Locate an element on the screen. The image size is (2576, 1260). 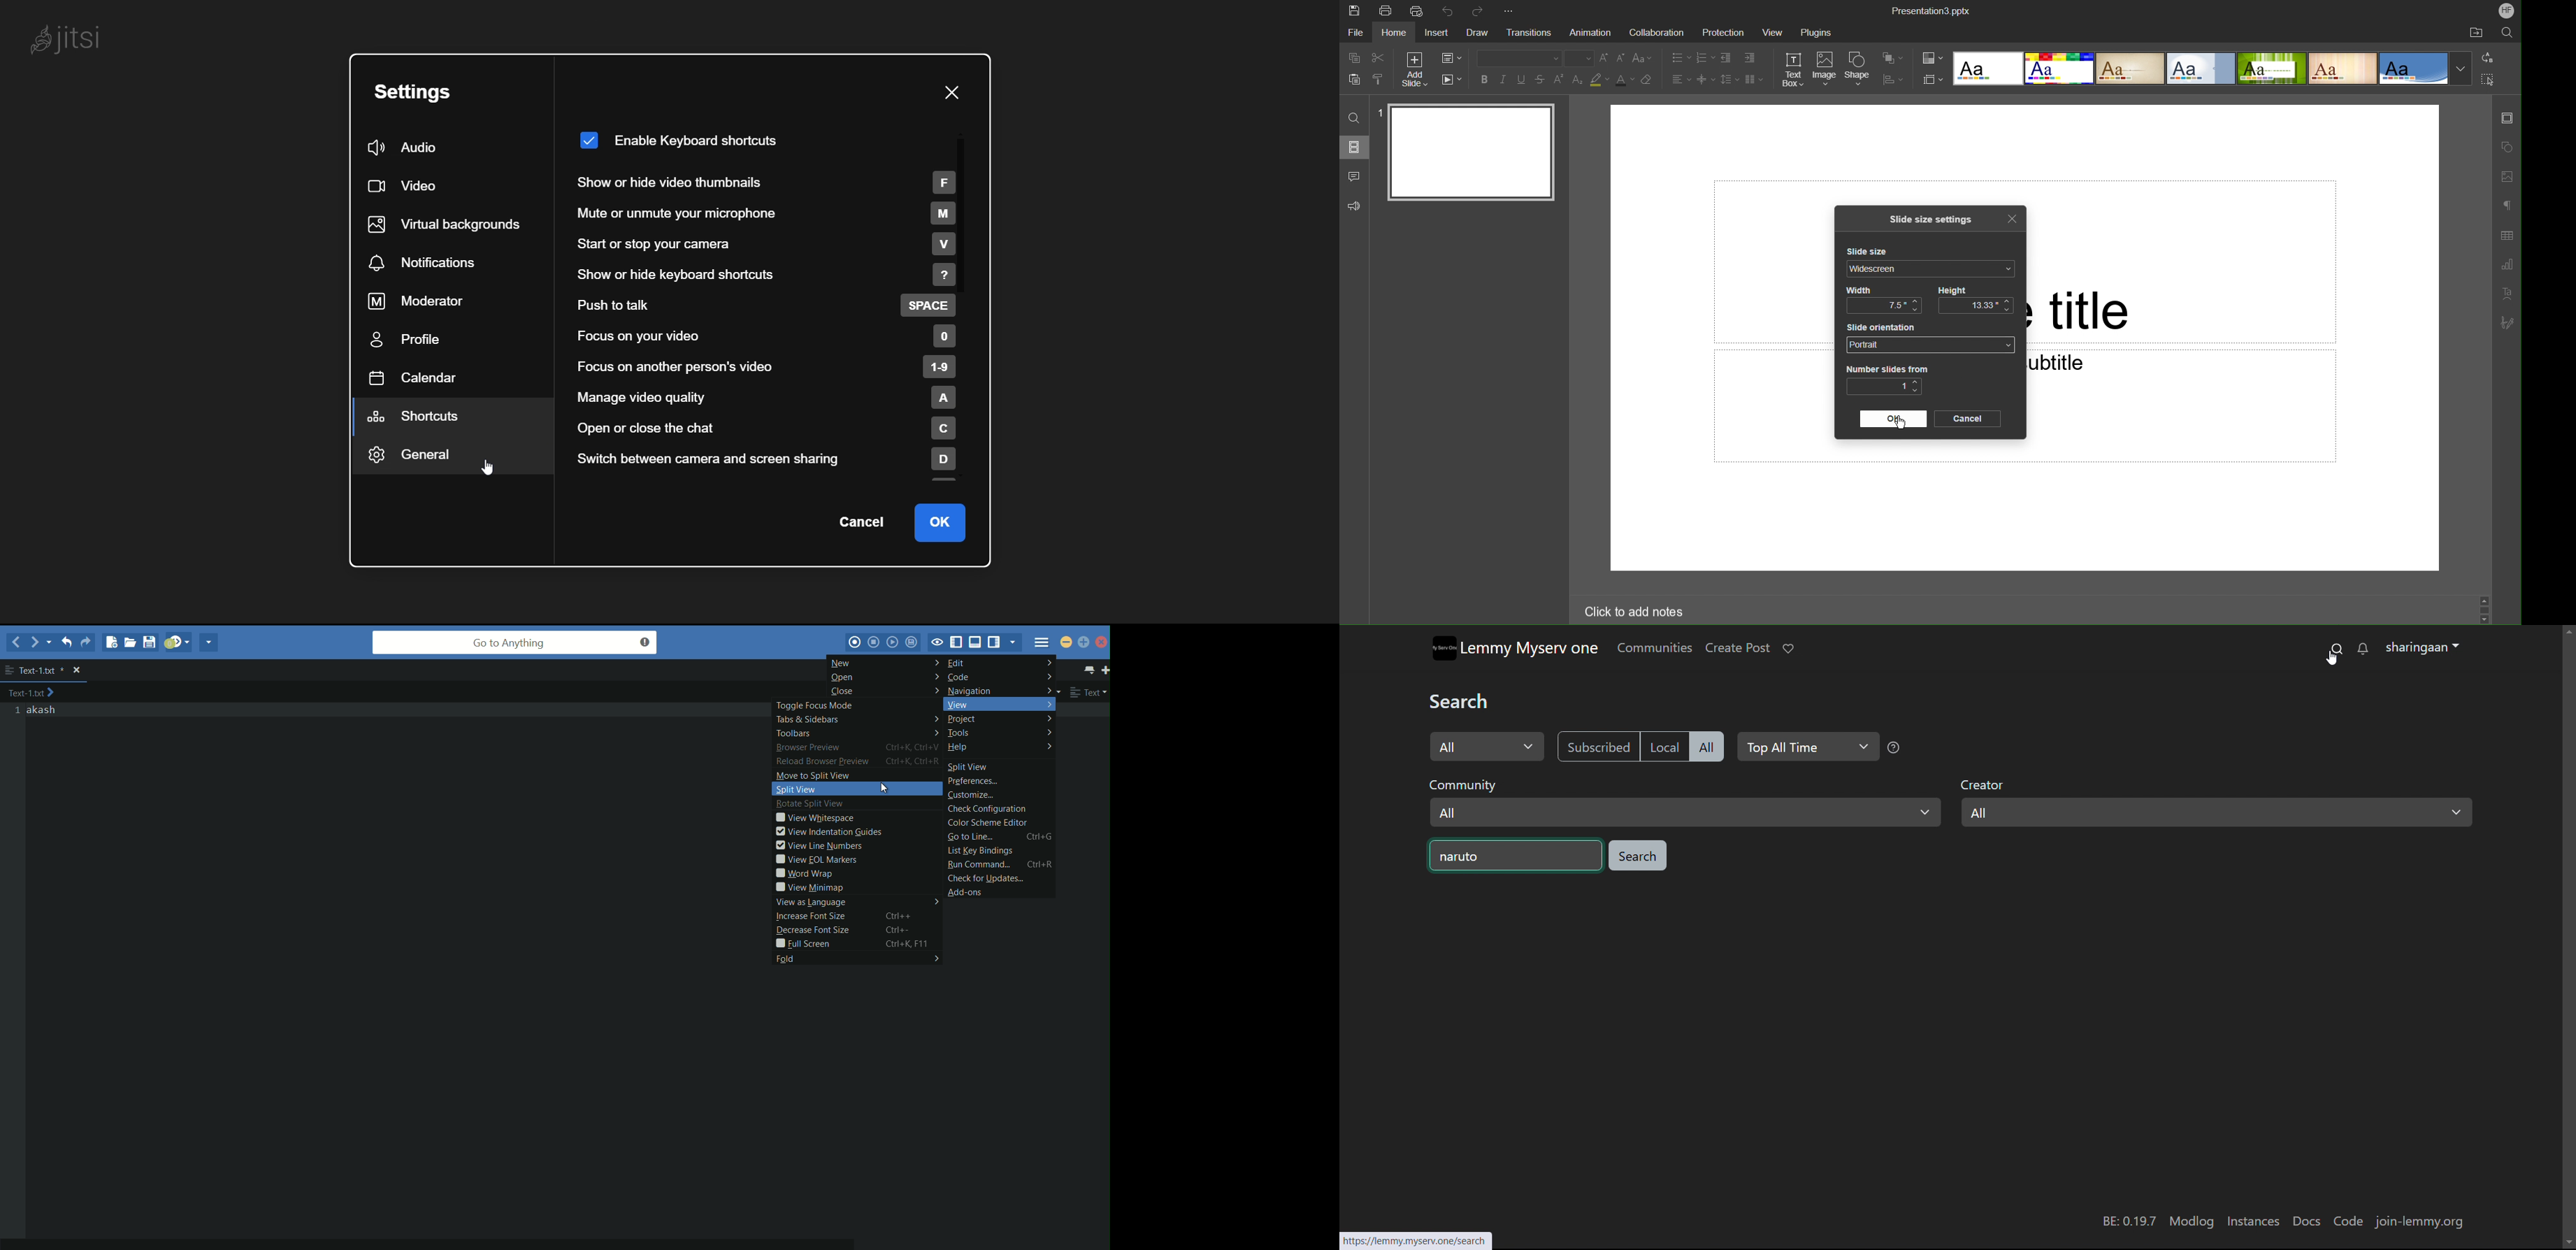
Font size is located at coordinates (1580, 58).